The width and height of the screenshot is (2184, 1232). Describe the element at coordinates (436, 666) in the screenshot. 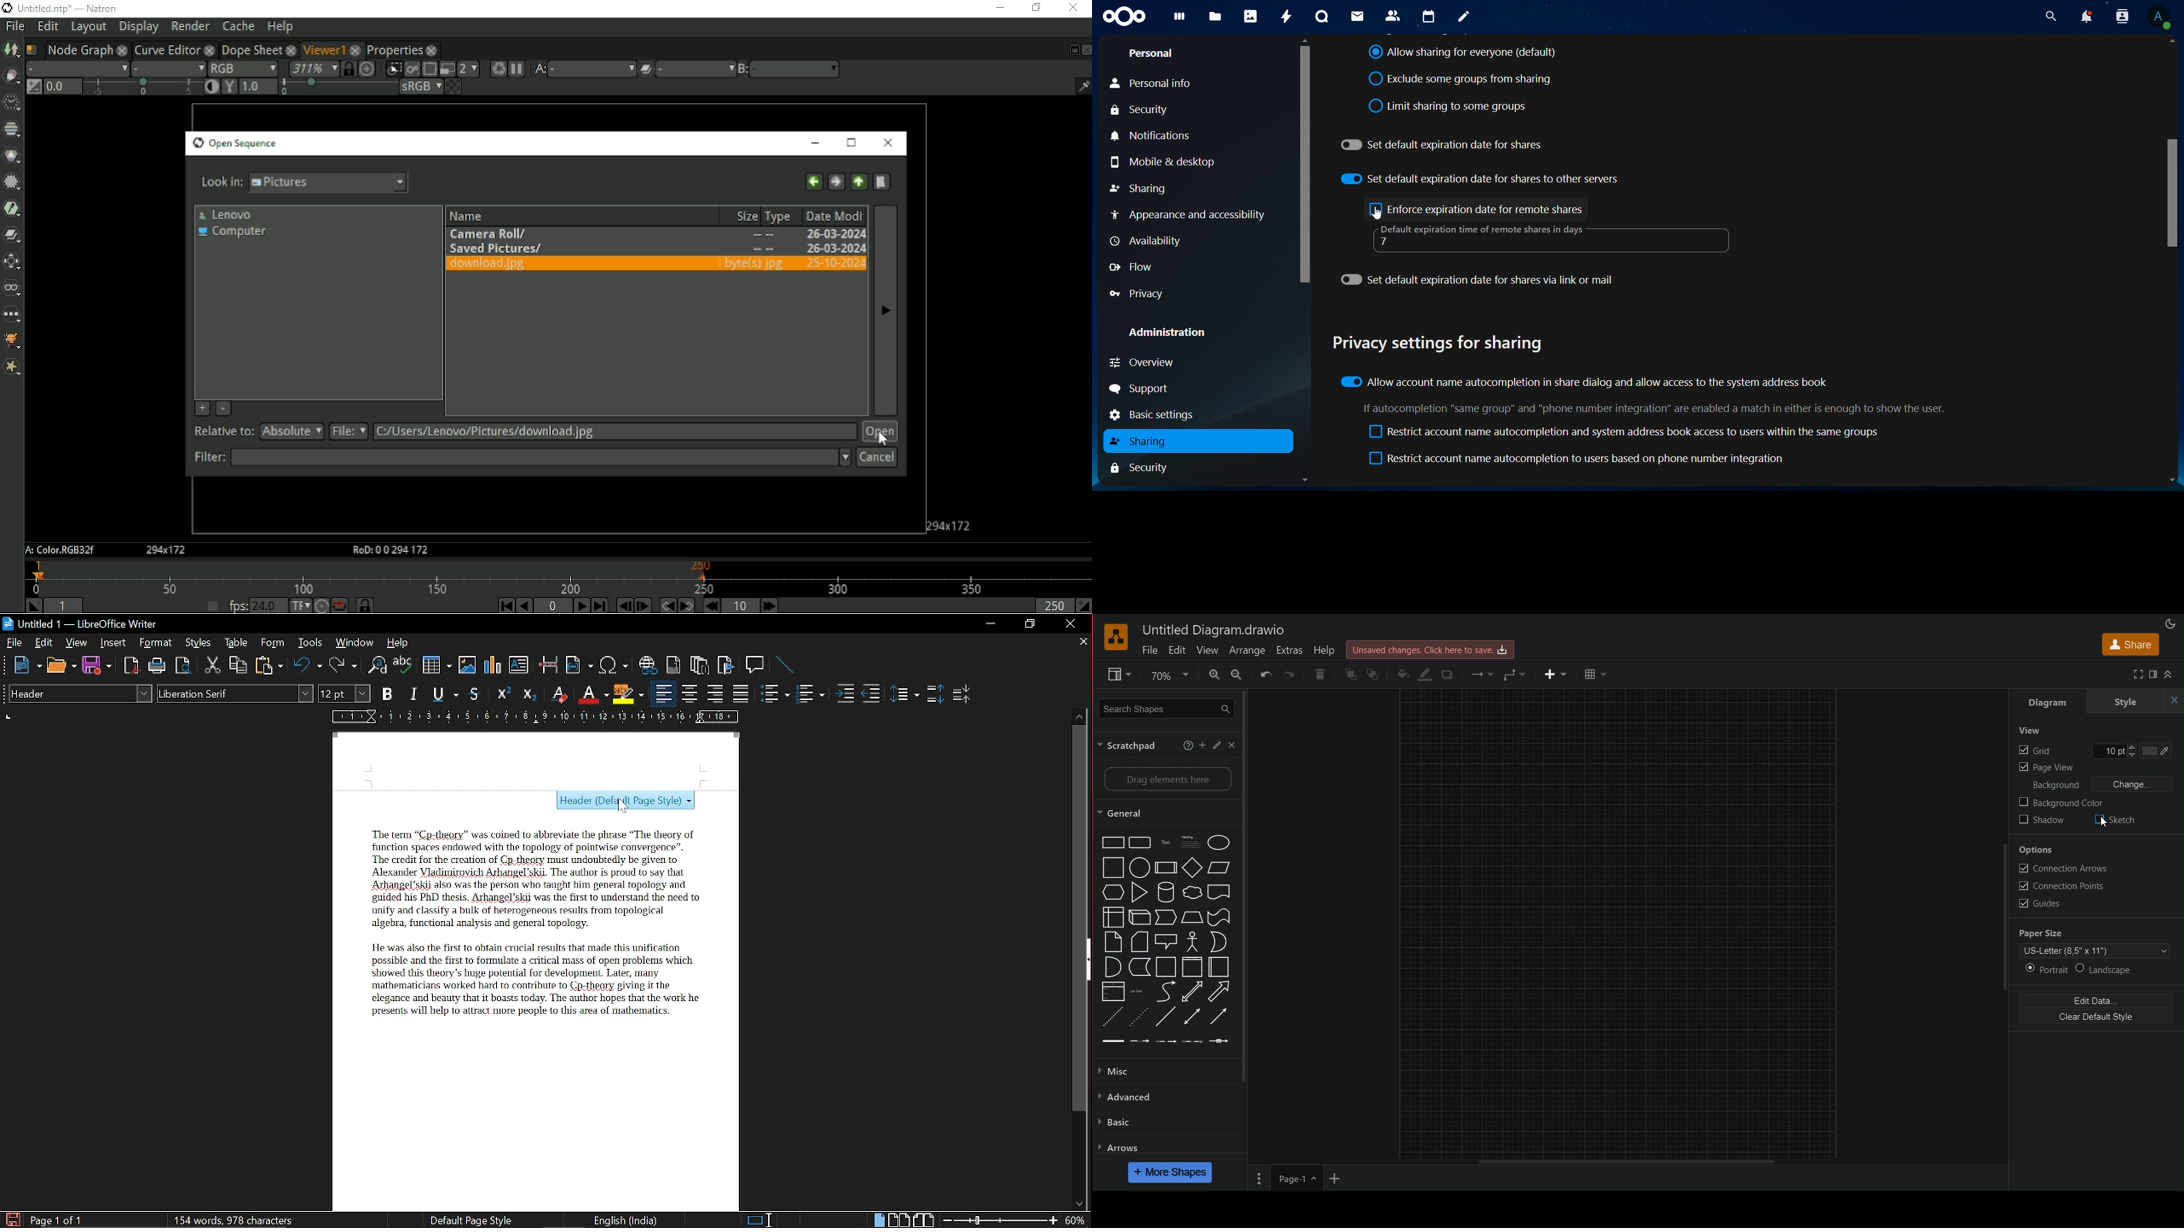

I see `Insert table` at that location.